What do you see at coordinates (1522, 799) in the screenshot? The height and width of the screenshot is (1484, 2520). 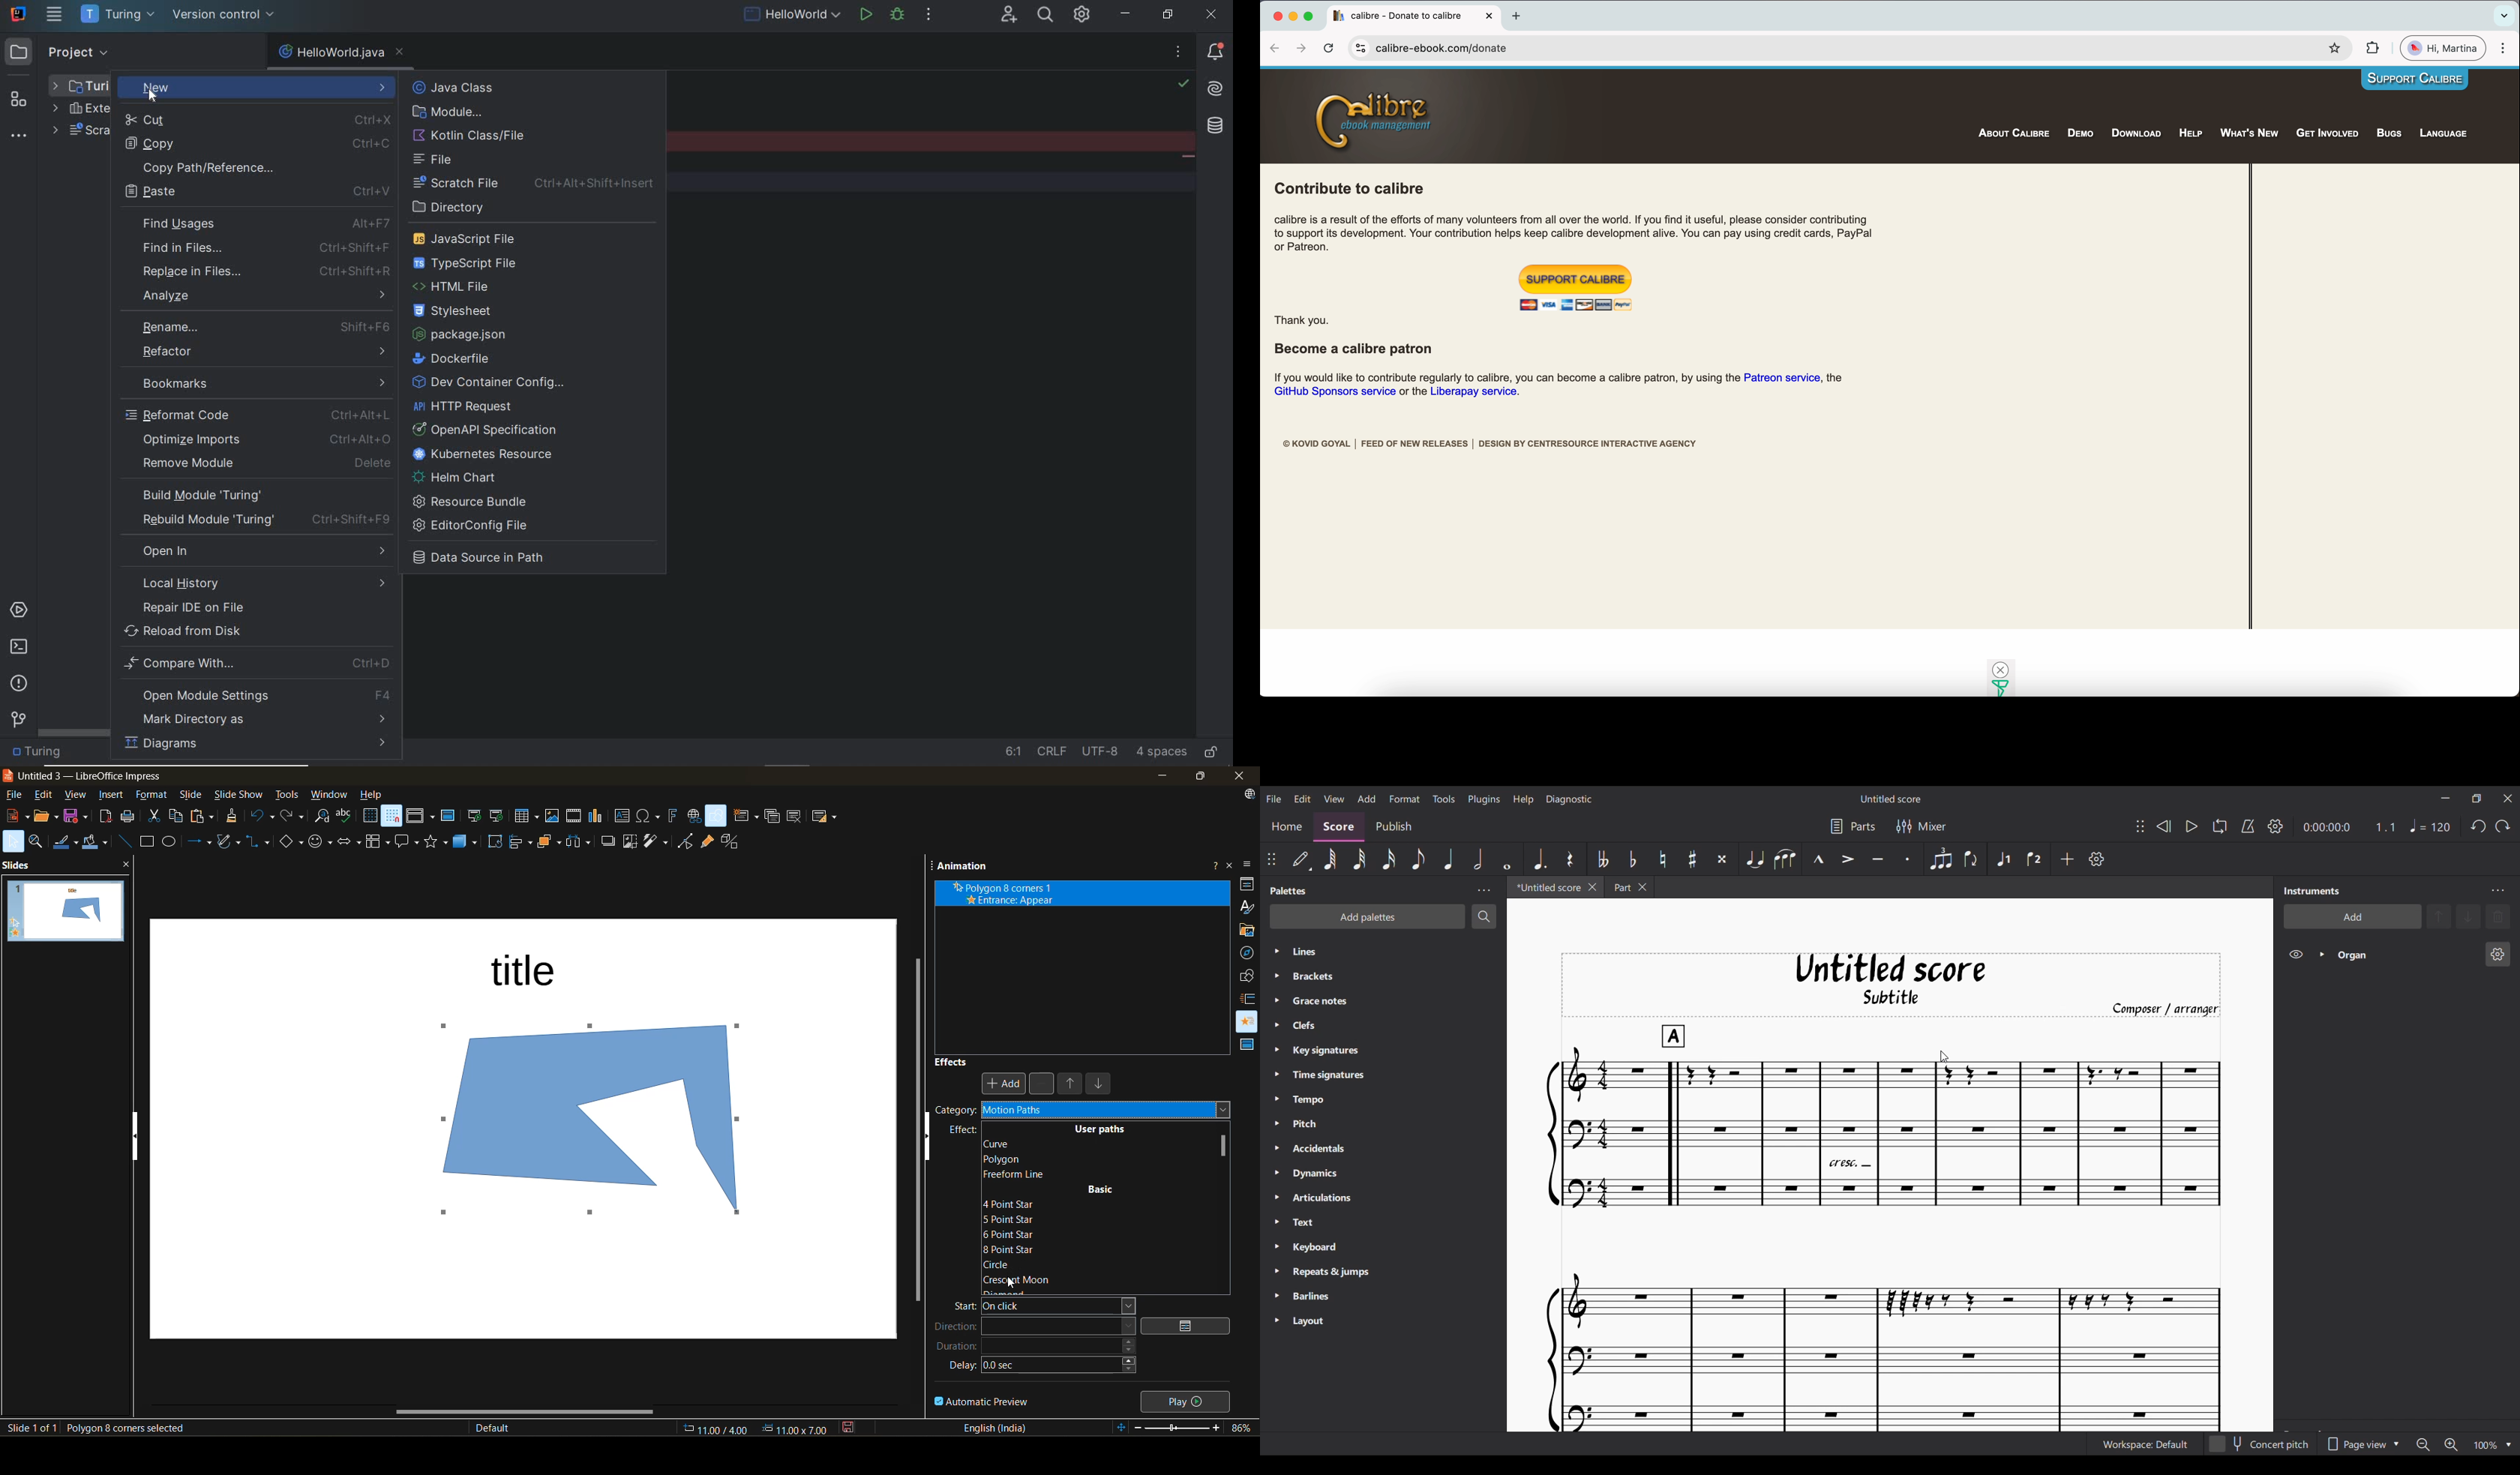 I see `Help menu` at bounding box center [1522, 799].